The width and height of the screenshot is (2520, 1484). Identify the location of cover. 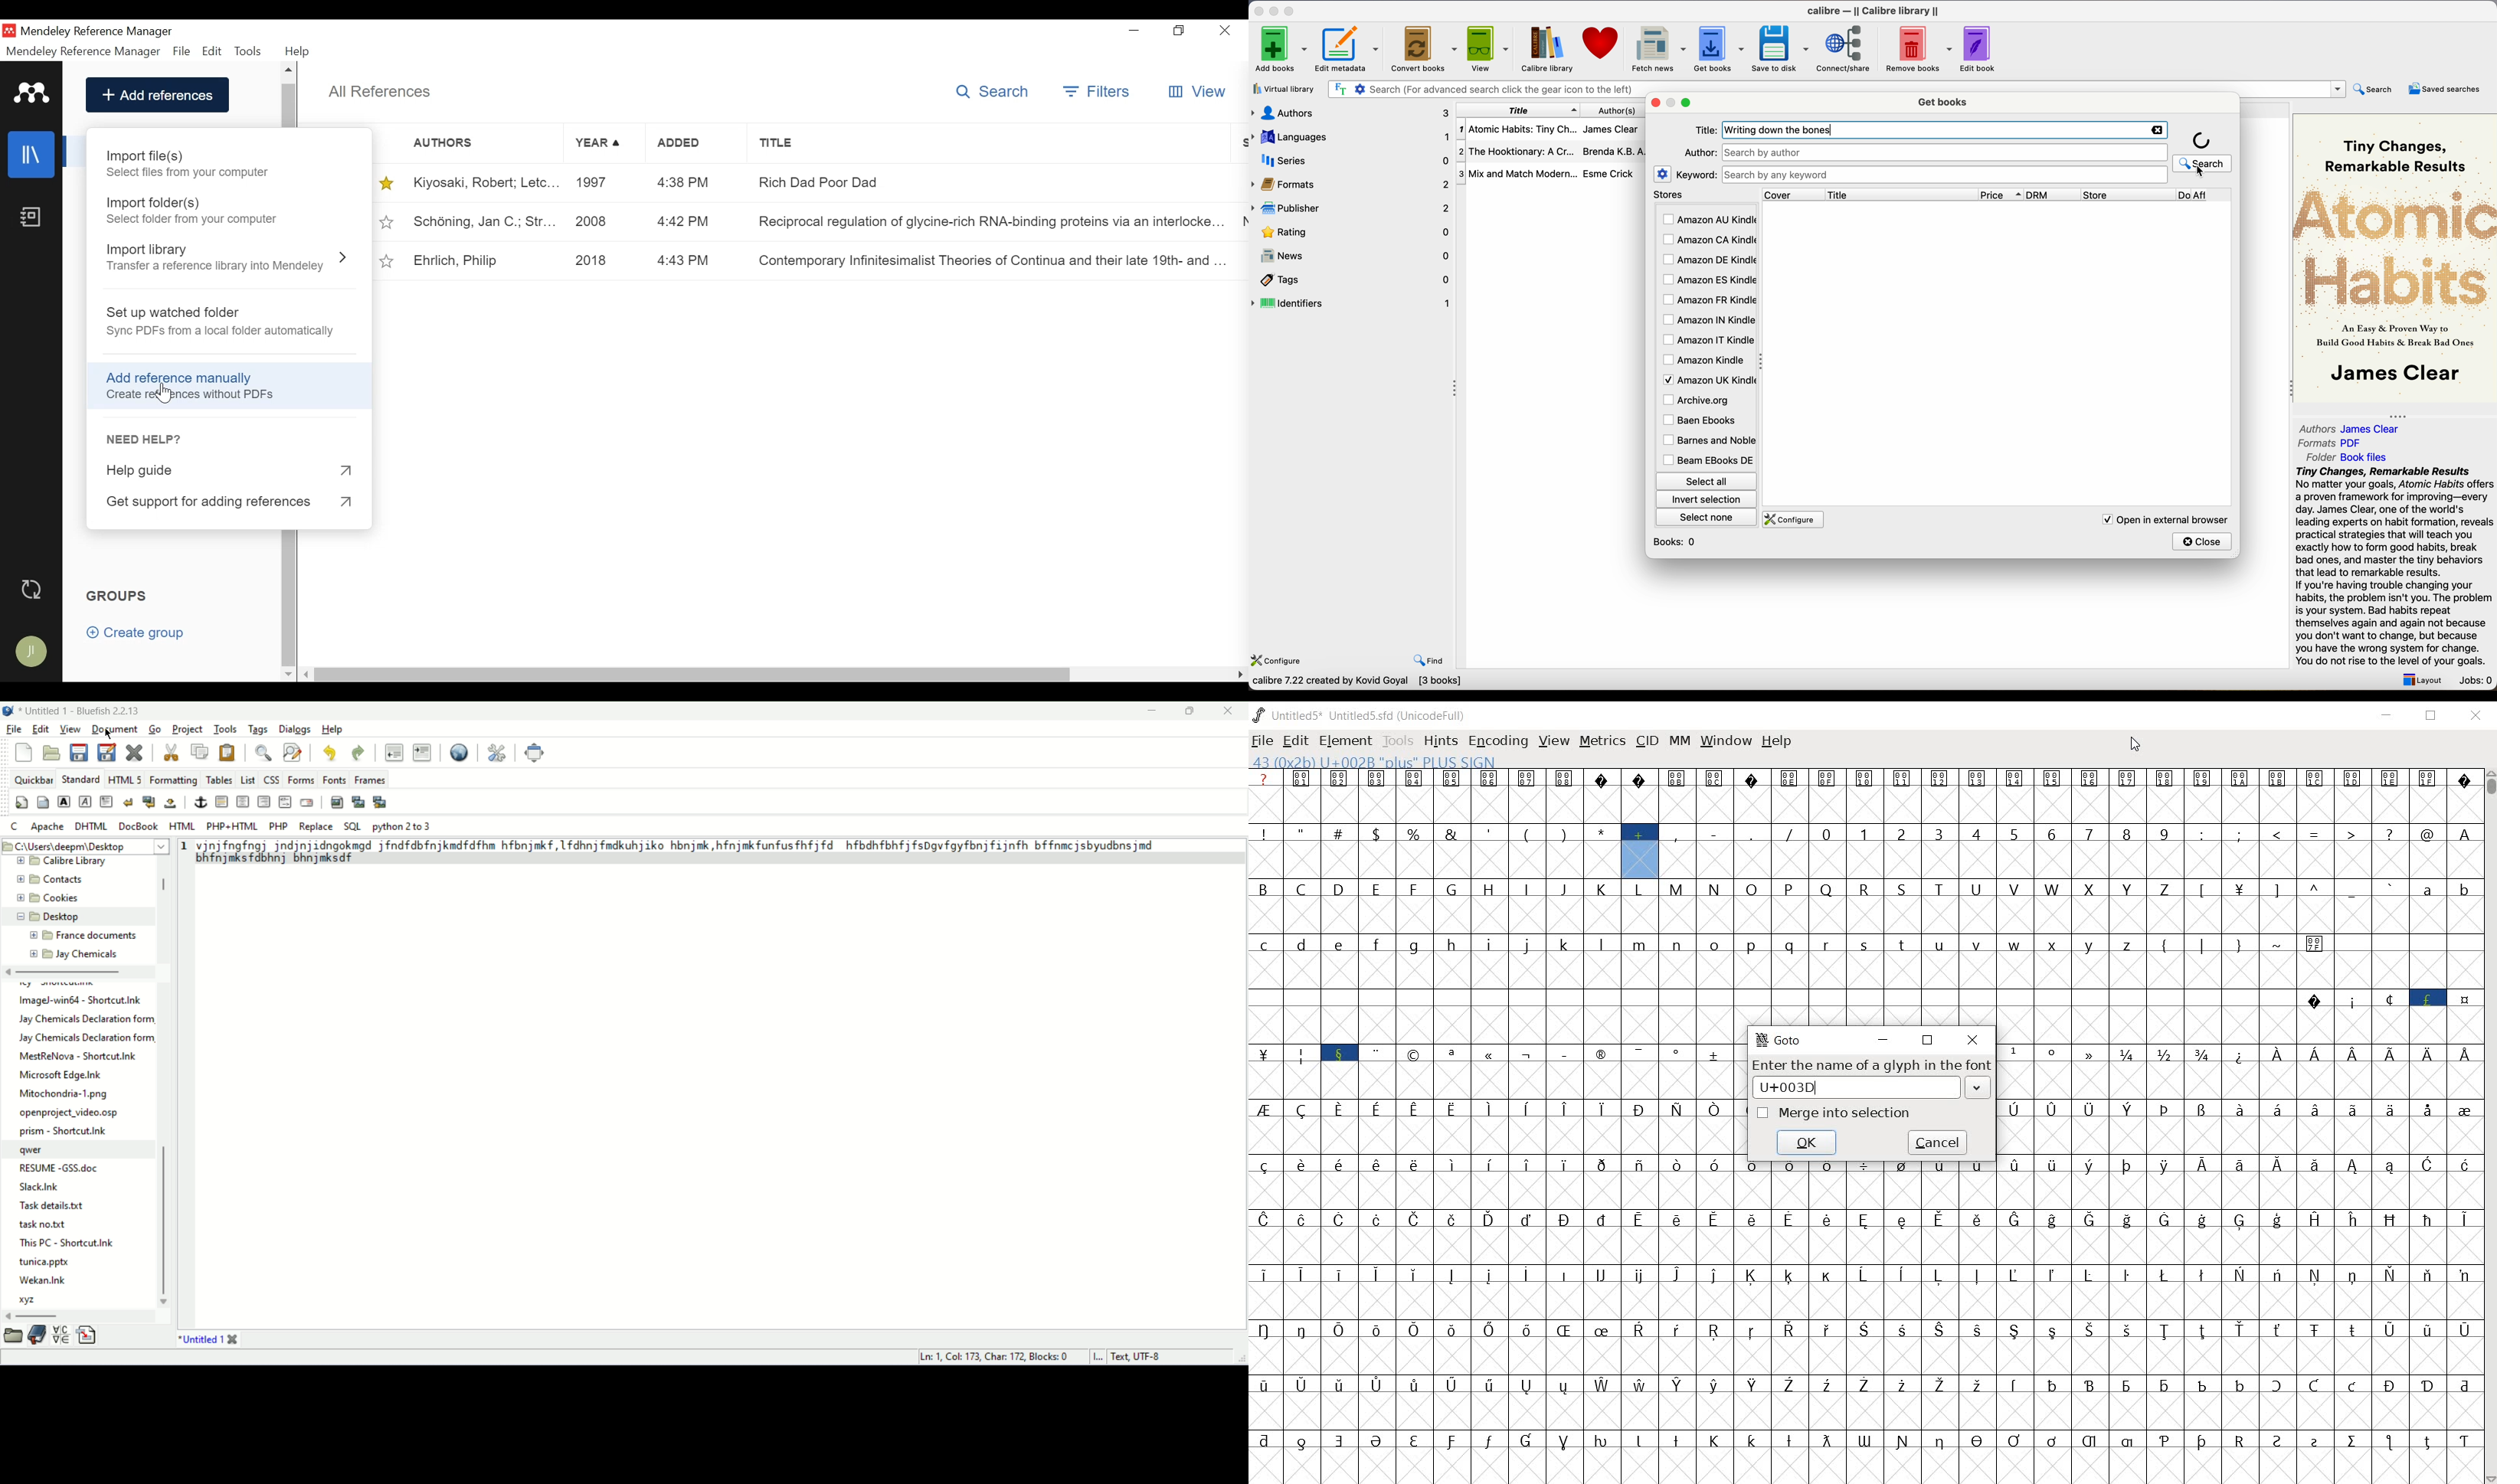
(1793, 195).